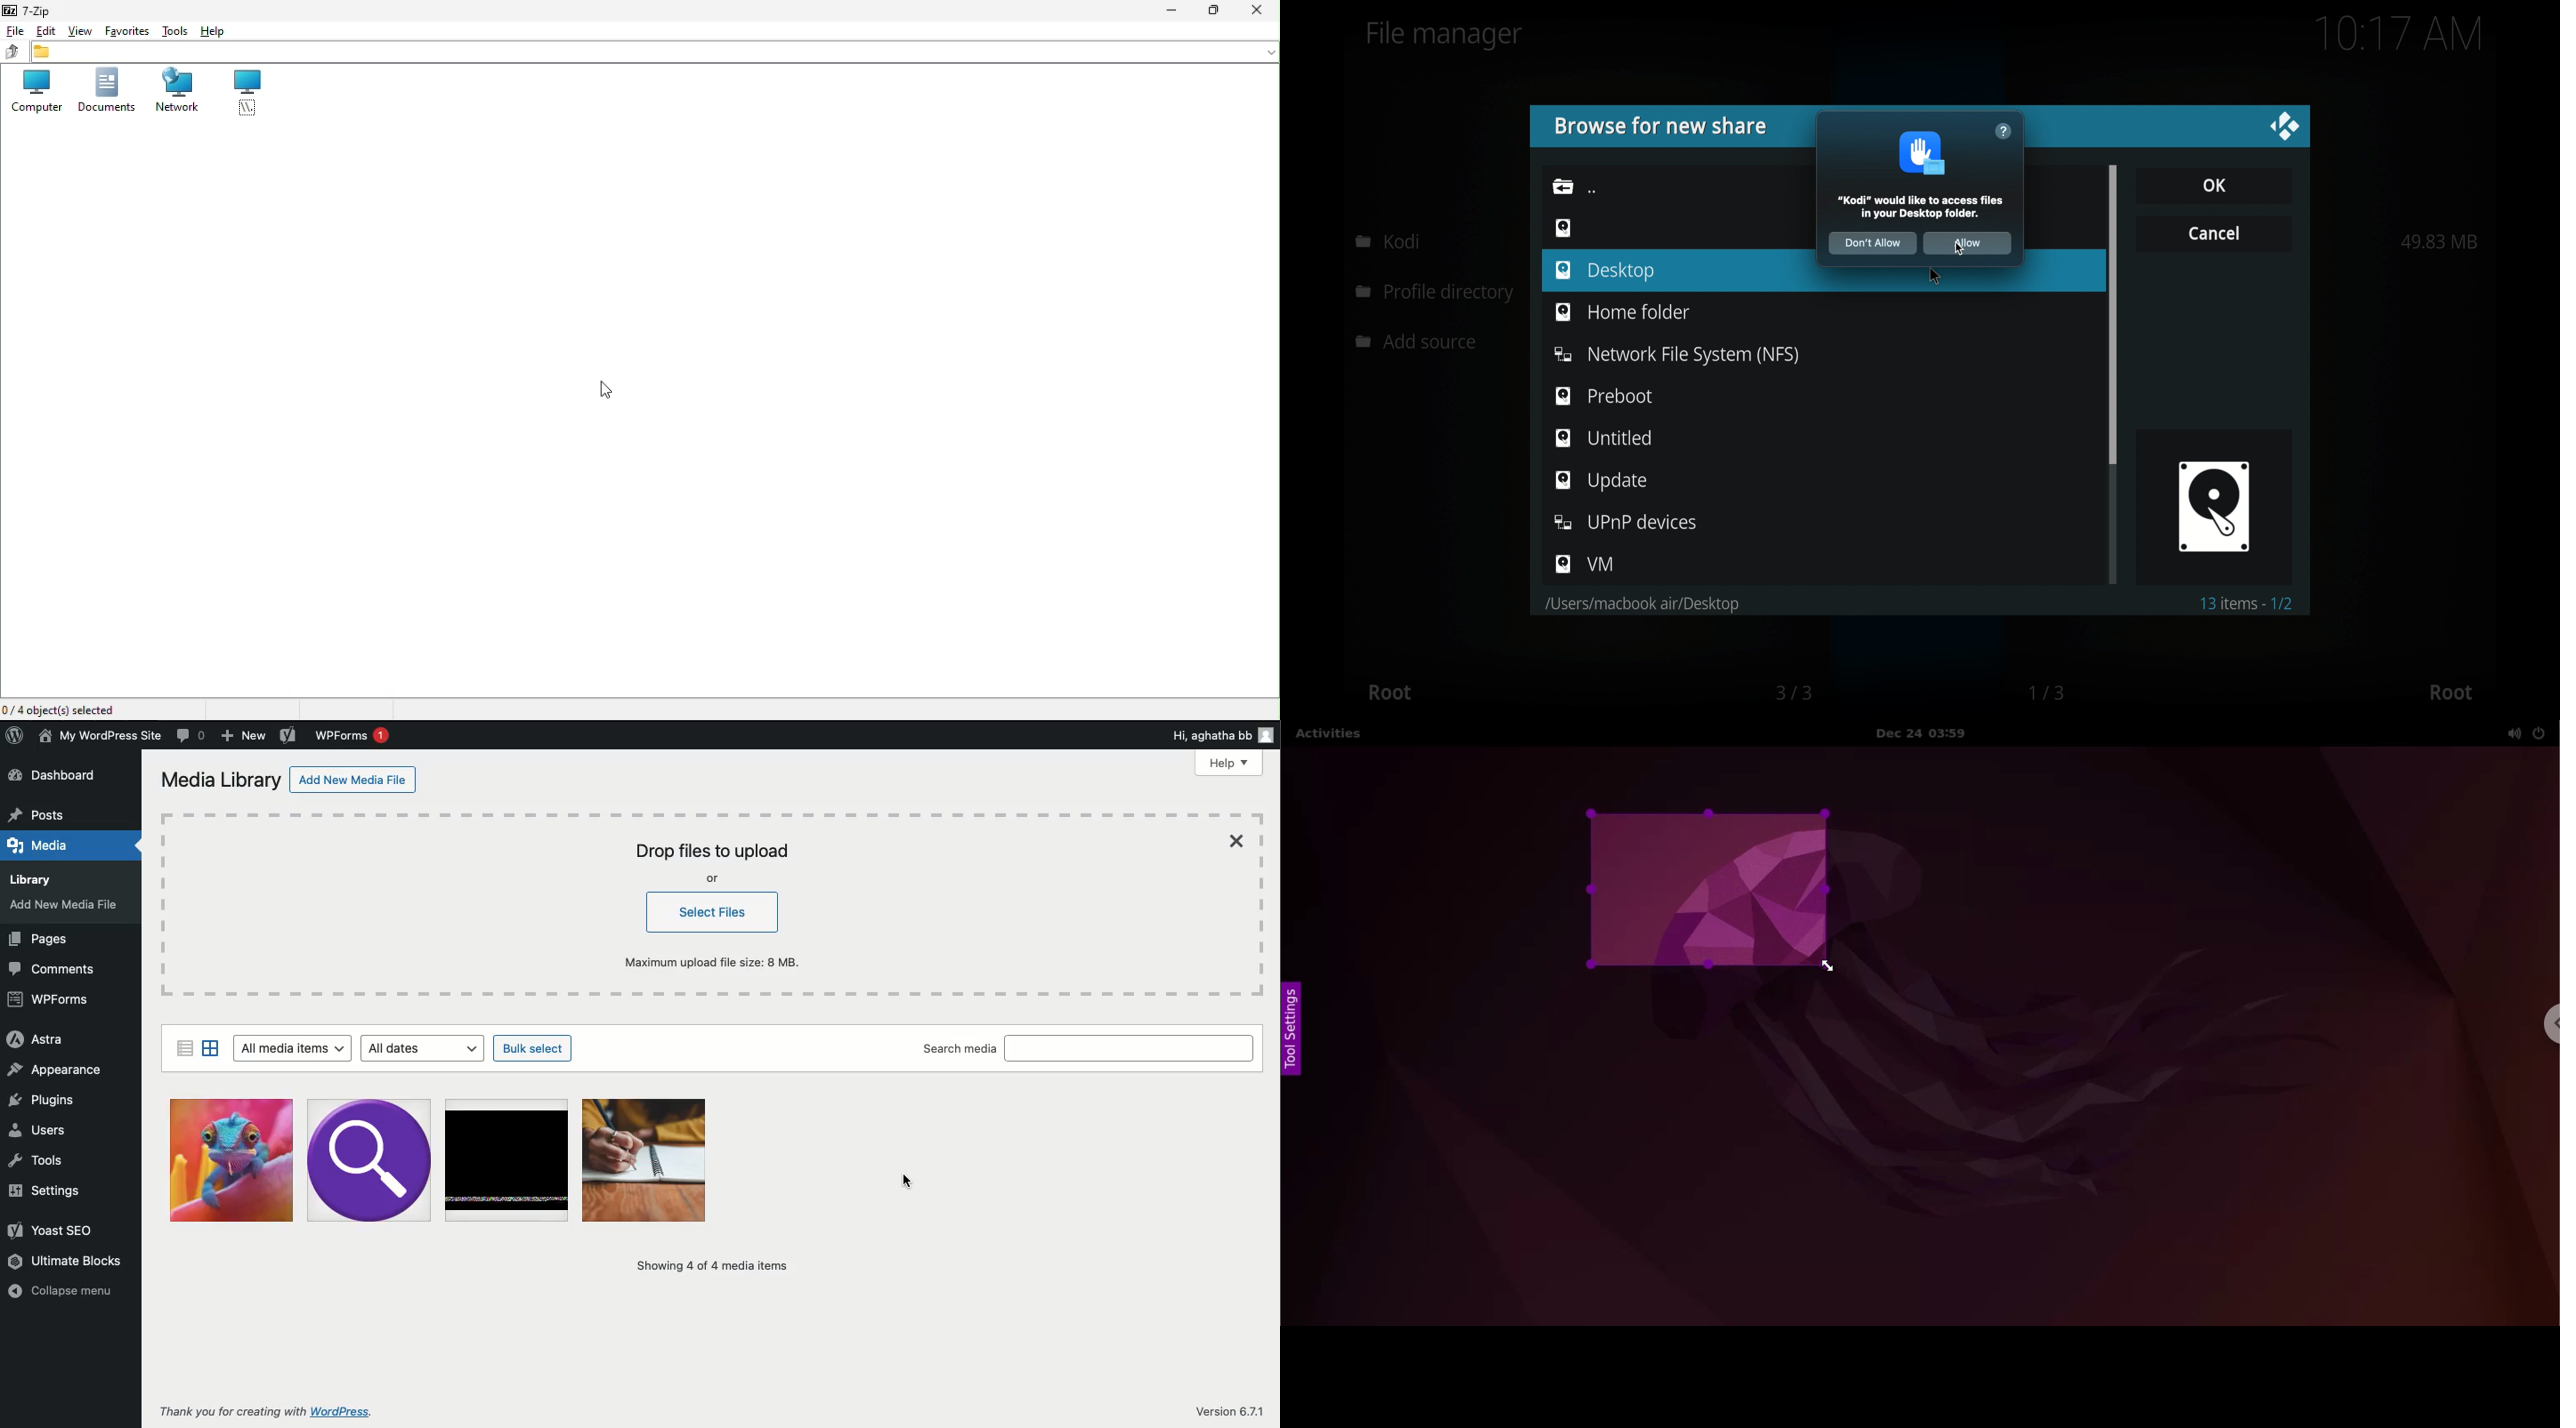 The width and height of the screenshot is (2576, 1428). What do you see at coordinates (59, 967) in the screenshot?
I see `Comments` at bounding box center [59, 967].